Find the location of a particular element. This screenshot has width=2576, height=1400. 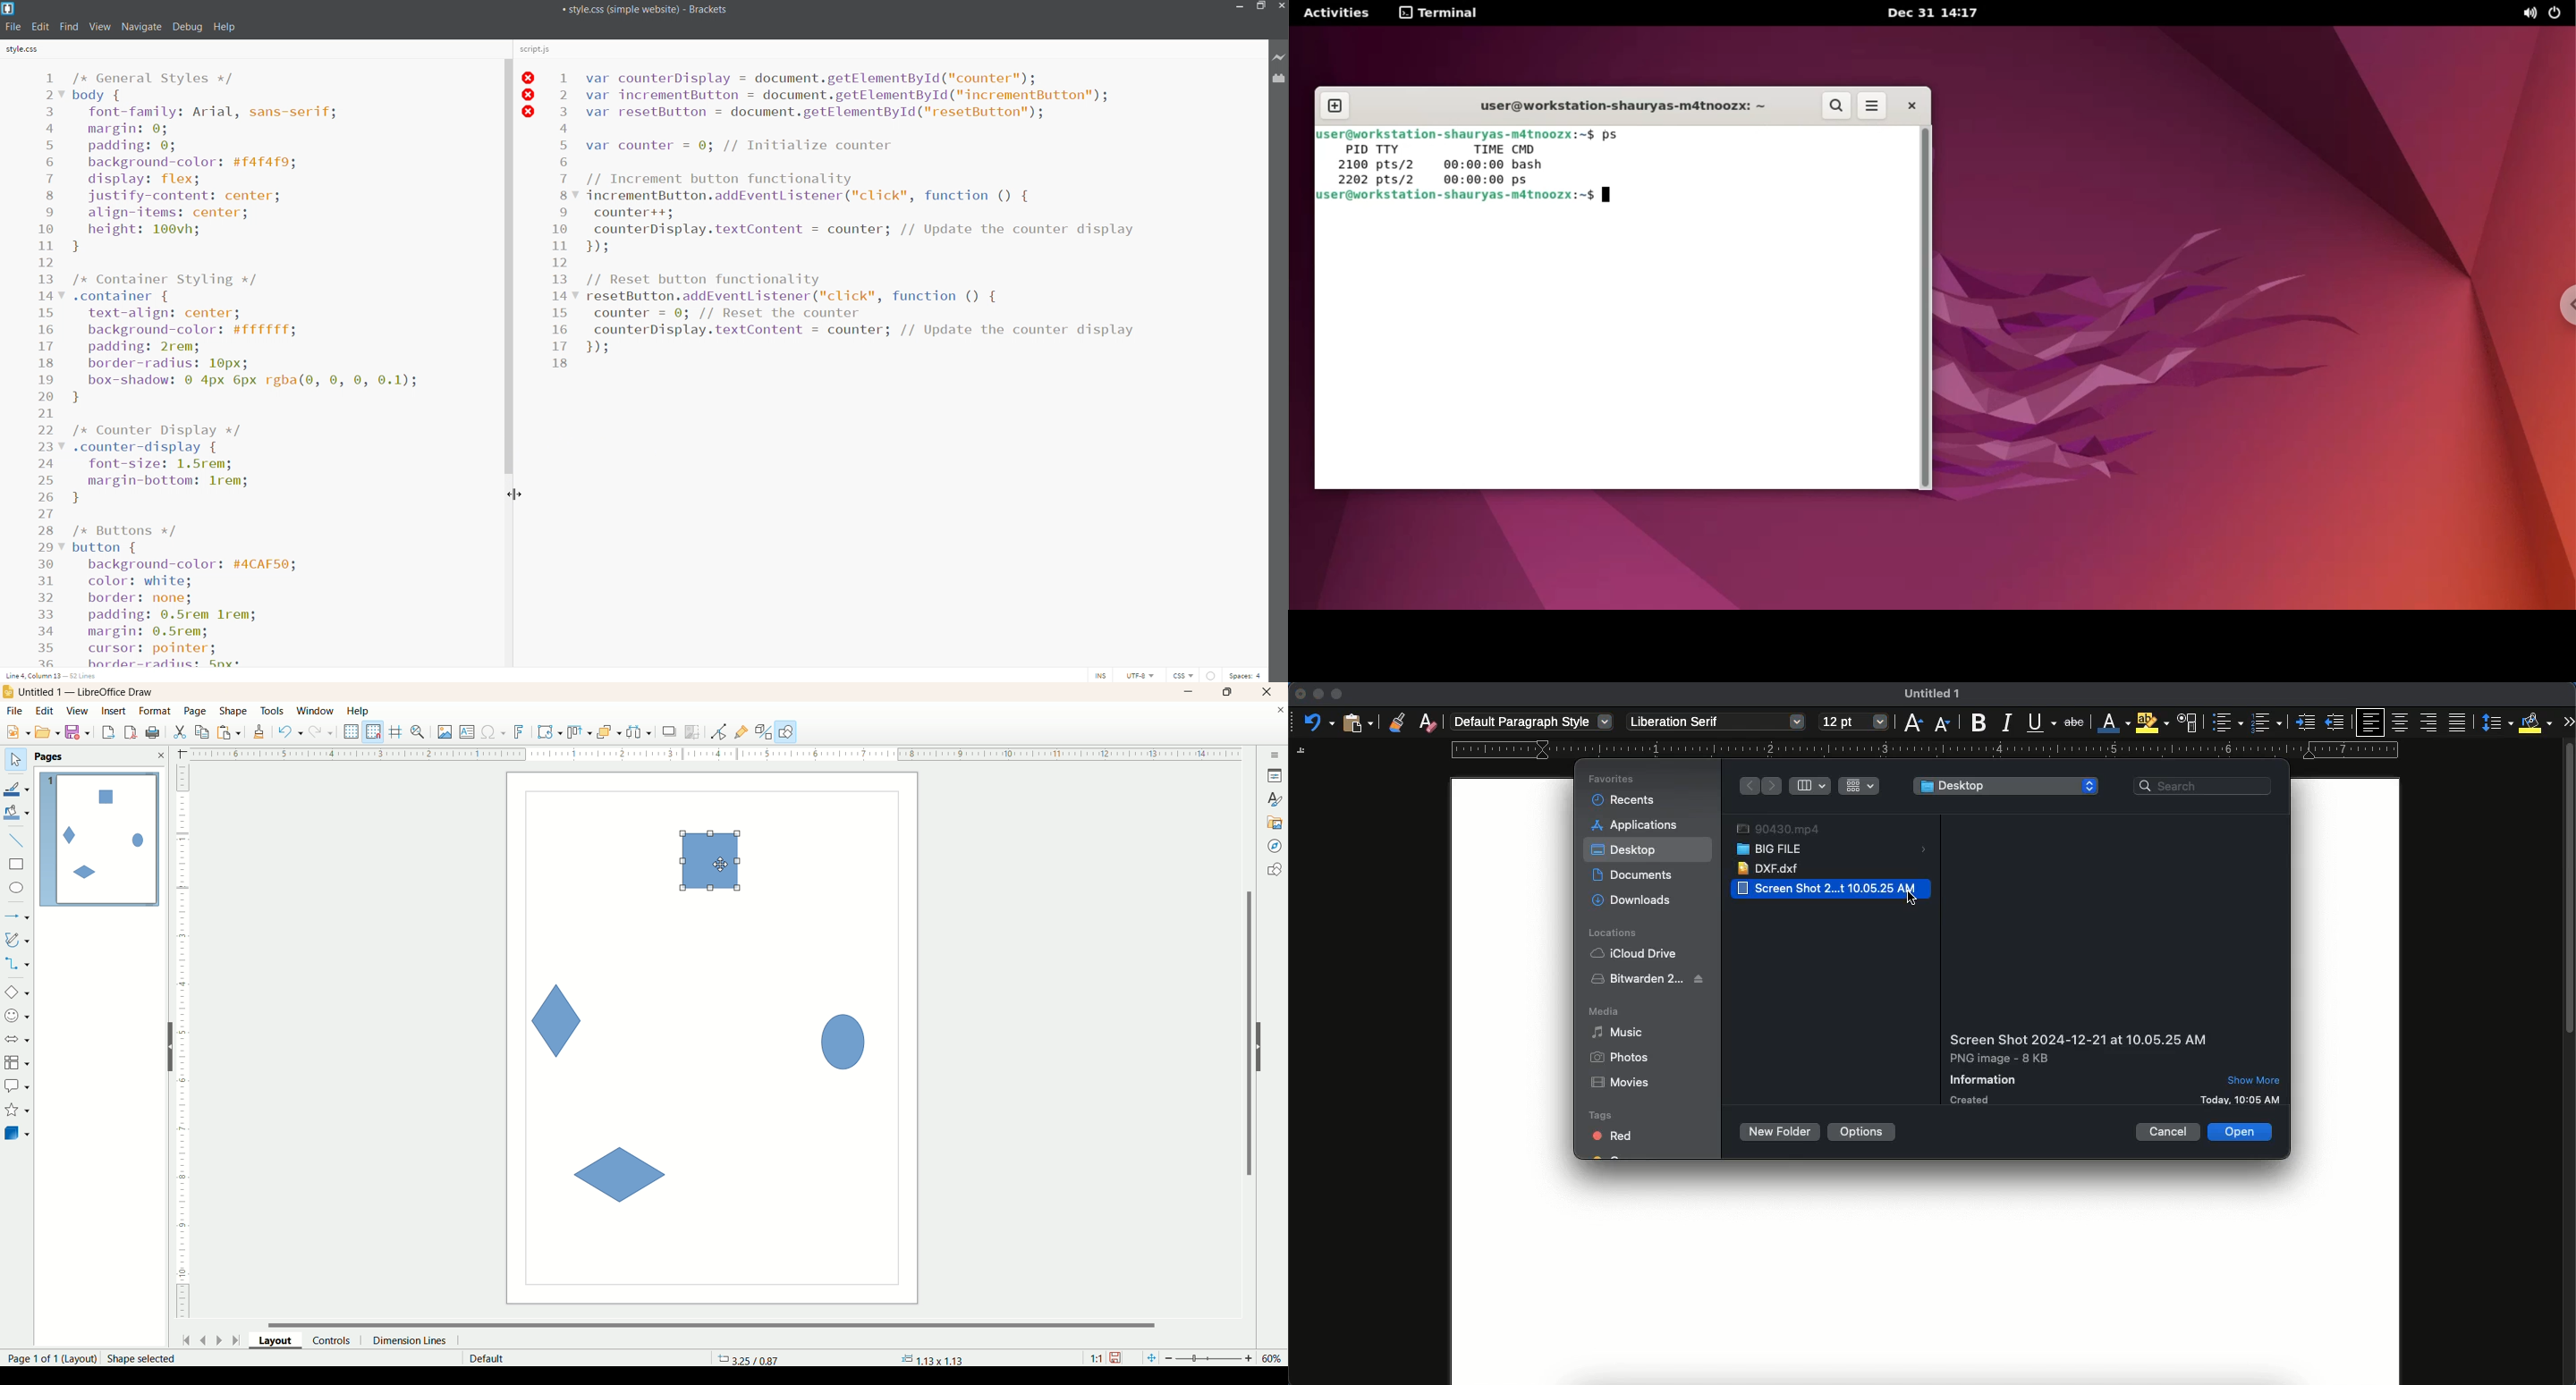

zoom factor is located at coordinates (1211, 1359).